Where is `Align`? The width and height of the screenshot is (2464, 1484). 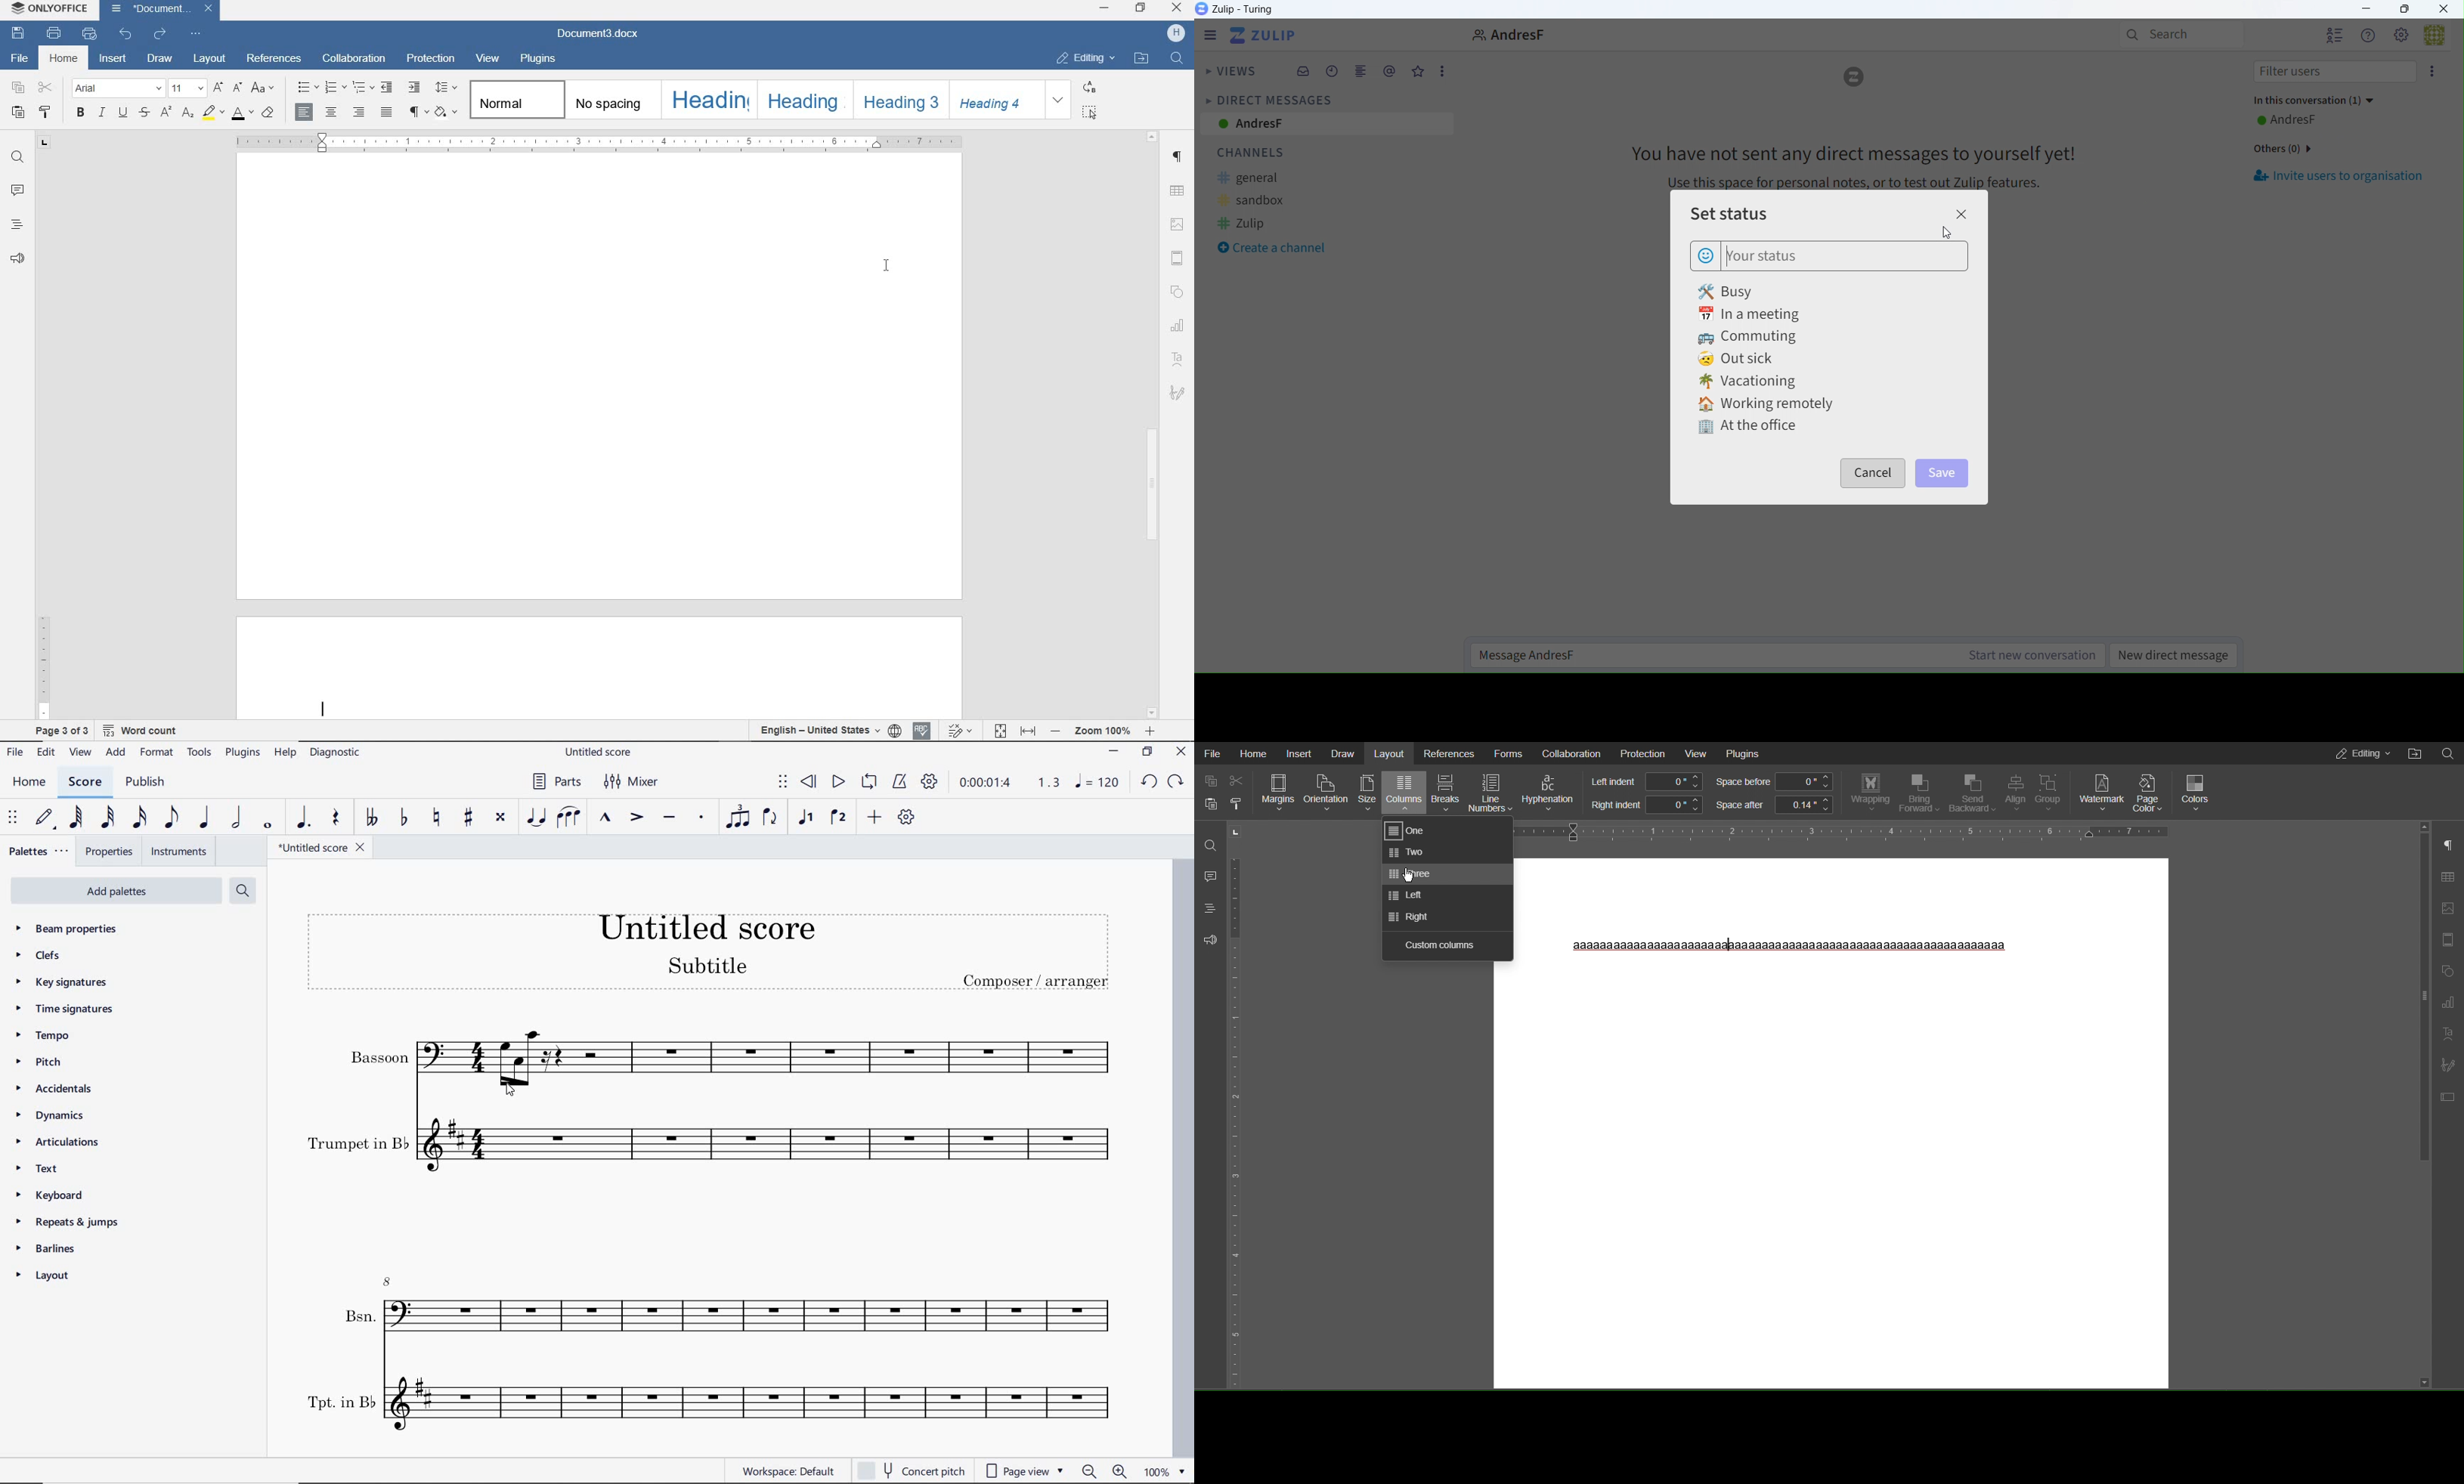 Align is located at coordinates (2018, 794).